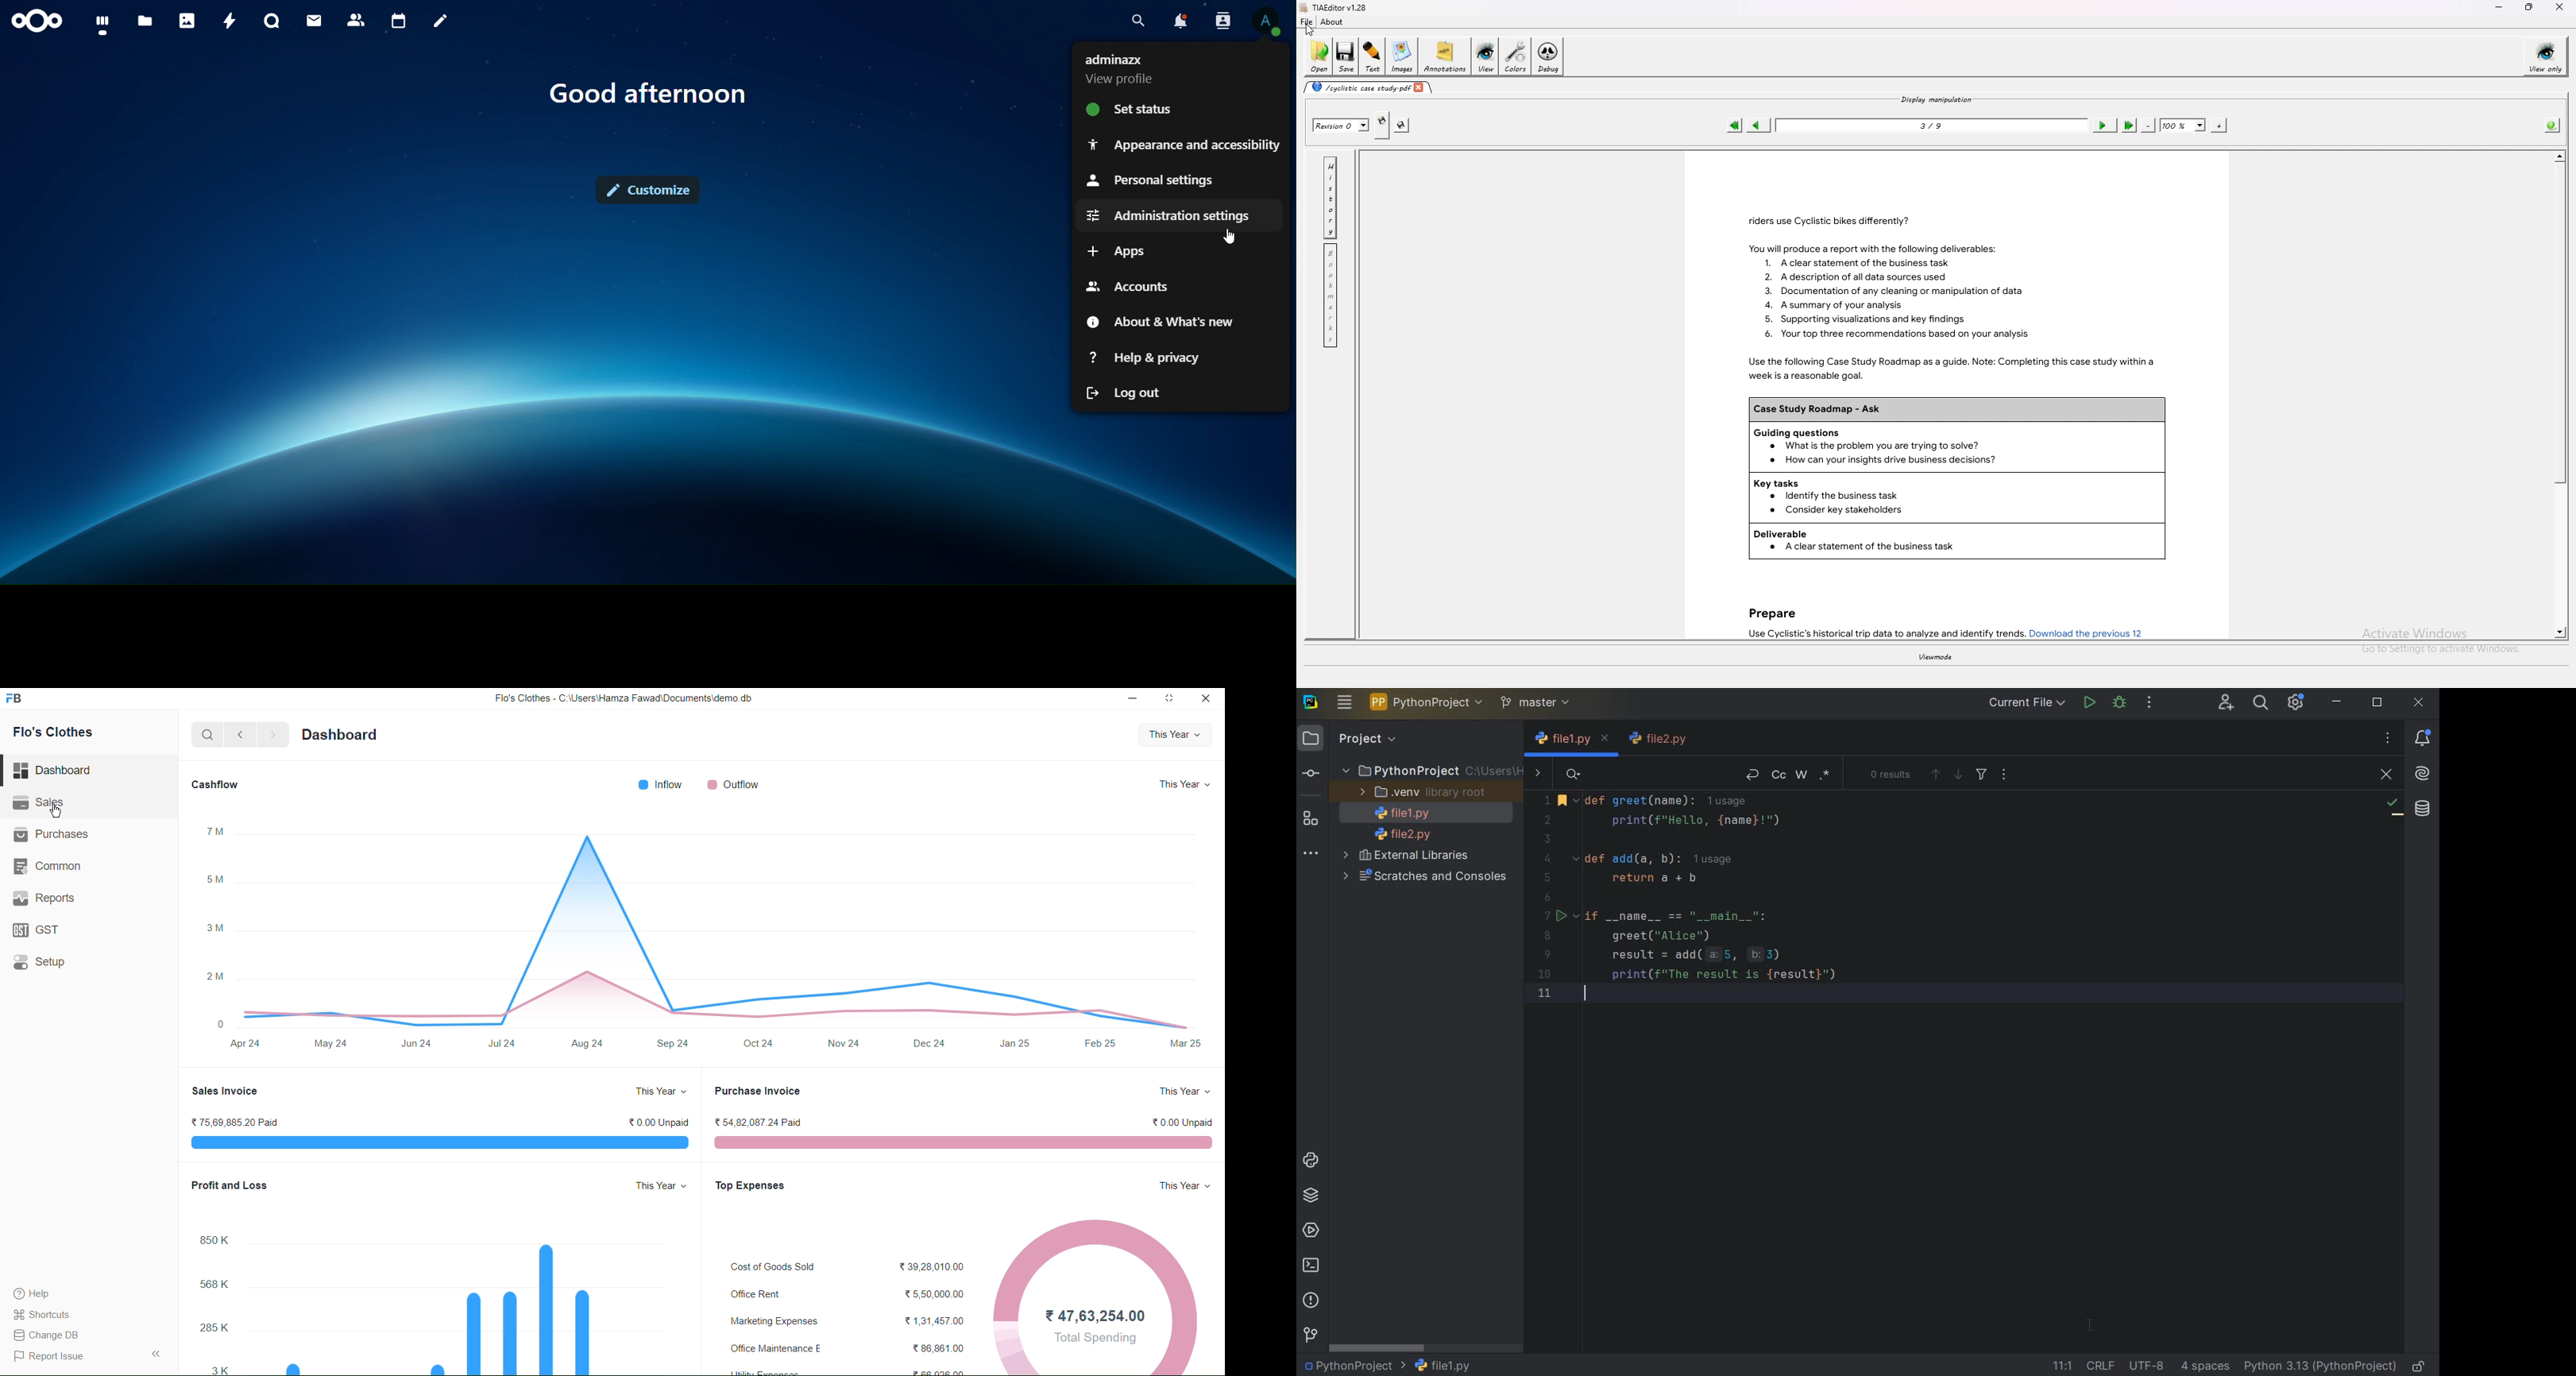 This screenshot has height=1400, width=2576. Describe the element at coordinates (2004, 773) in the screenshot. I see `OPEN IN WINDOW` at that location.